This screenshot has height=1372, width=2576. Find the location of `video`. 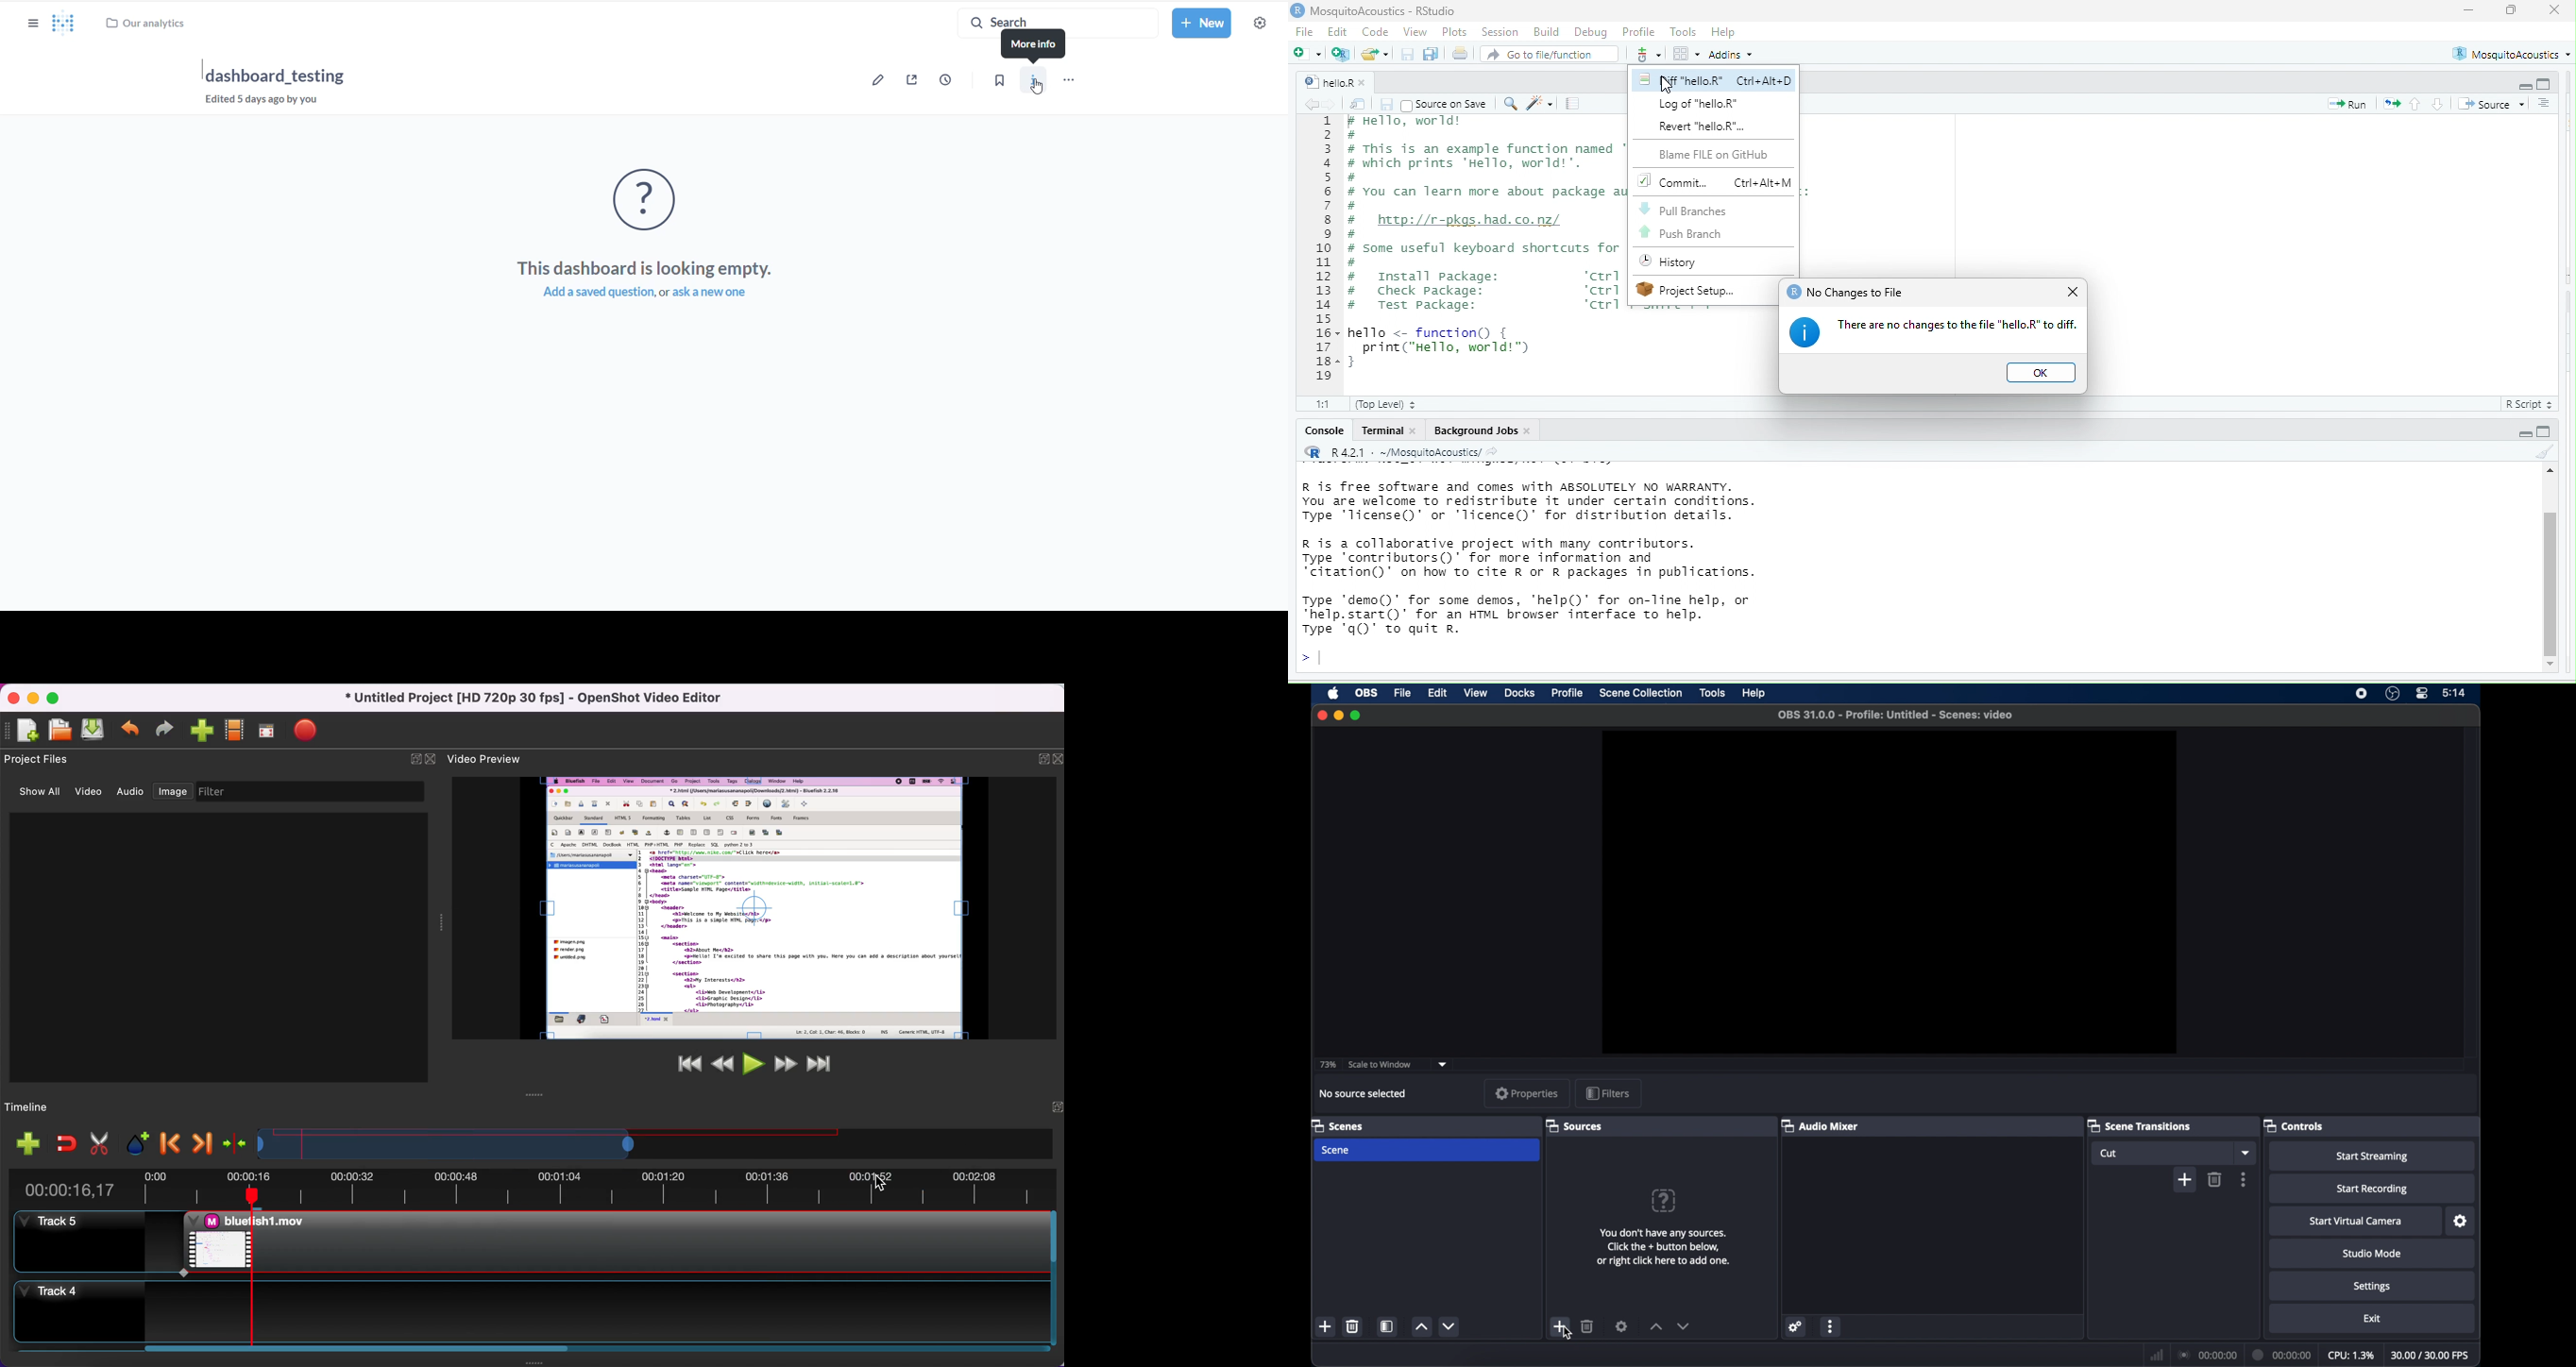

video is located at coordinates (92, 793).